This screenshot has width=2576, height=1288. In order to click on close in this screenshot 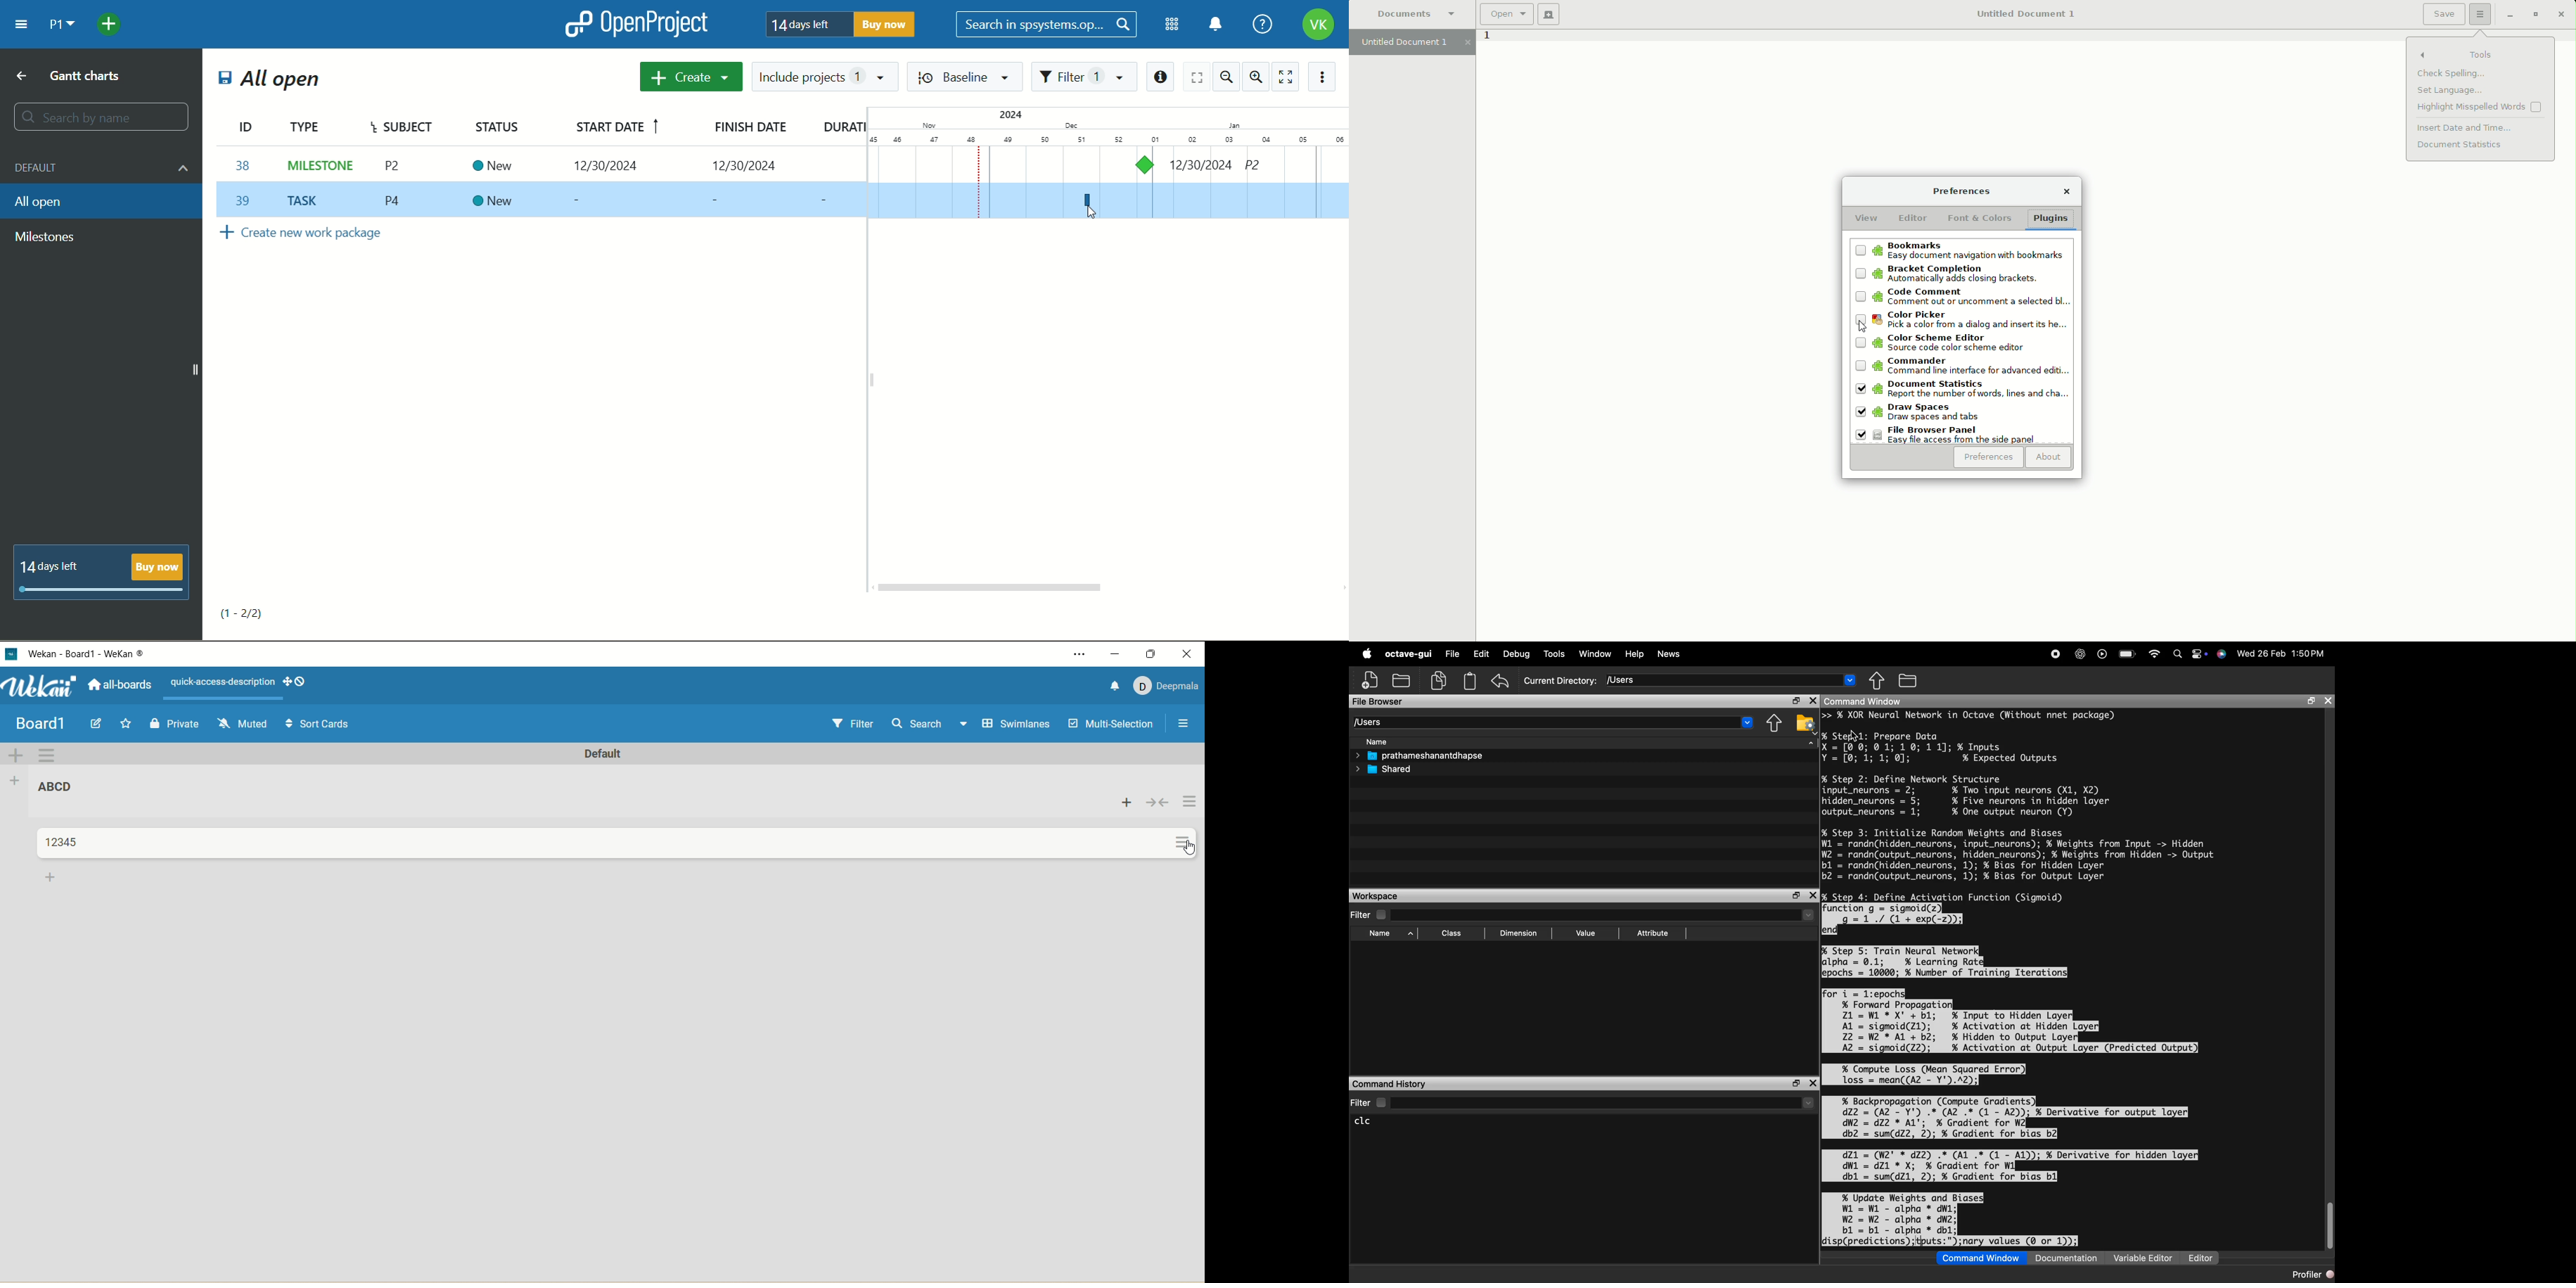, I will do `click(1813, 895)`.